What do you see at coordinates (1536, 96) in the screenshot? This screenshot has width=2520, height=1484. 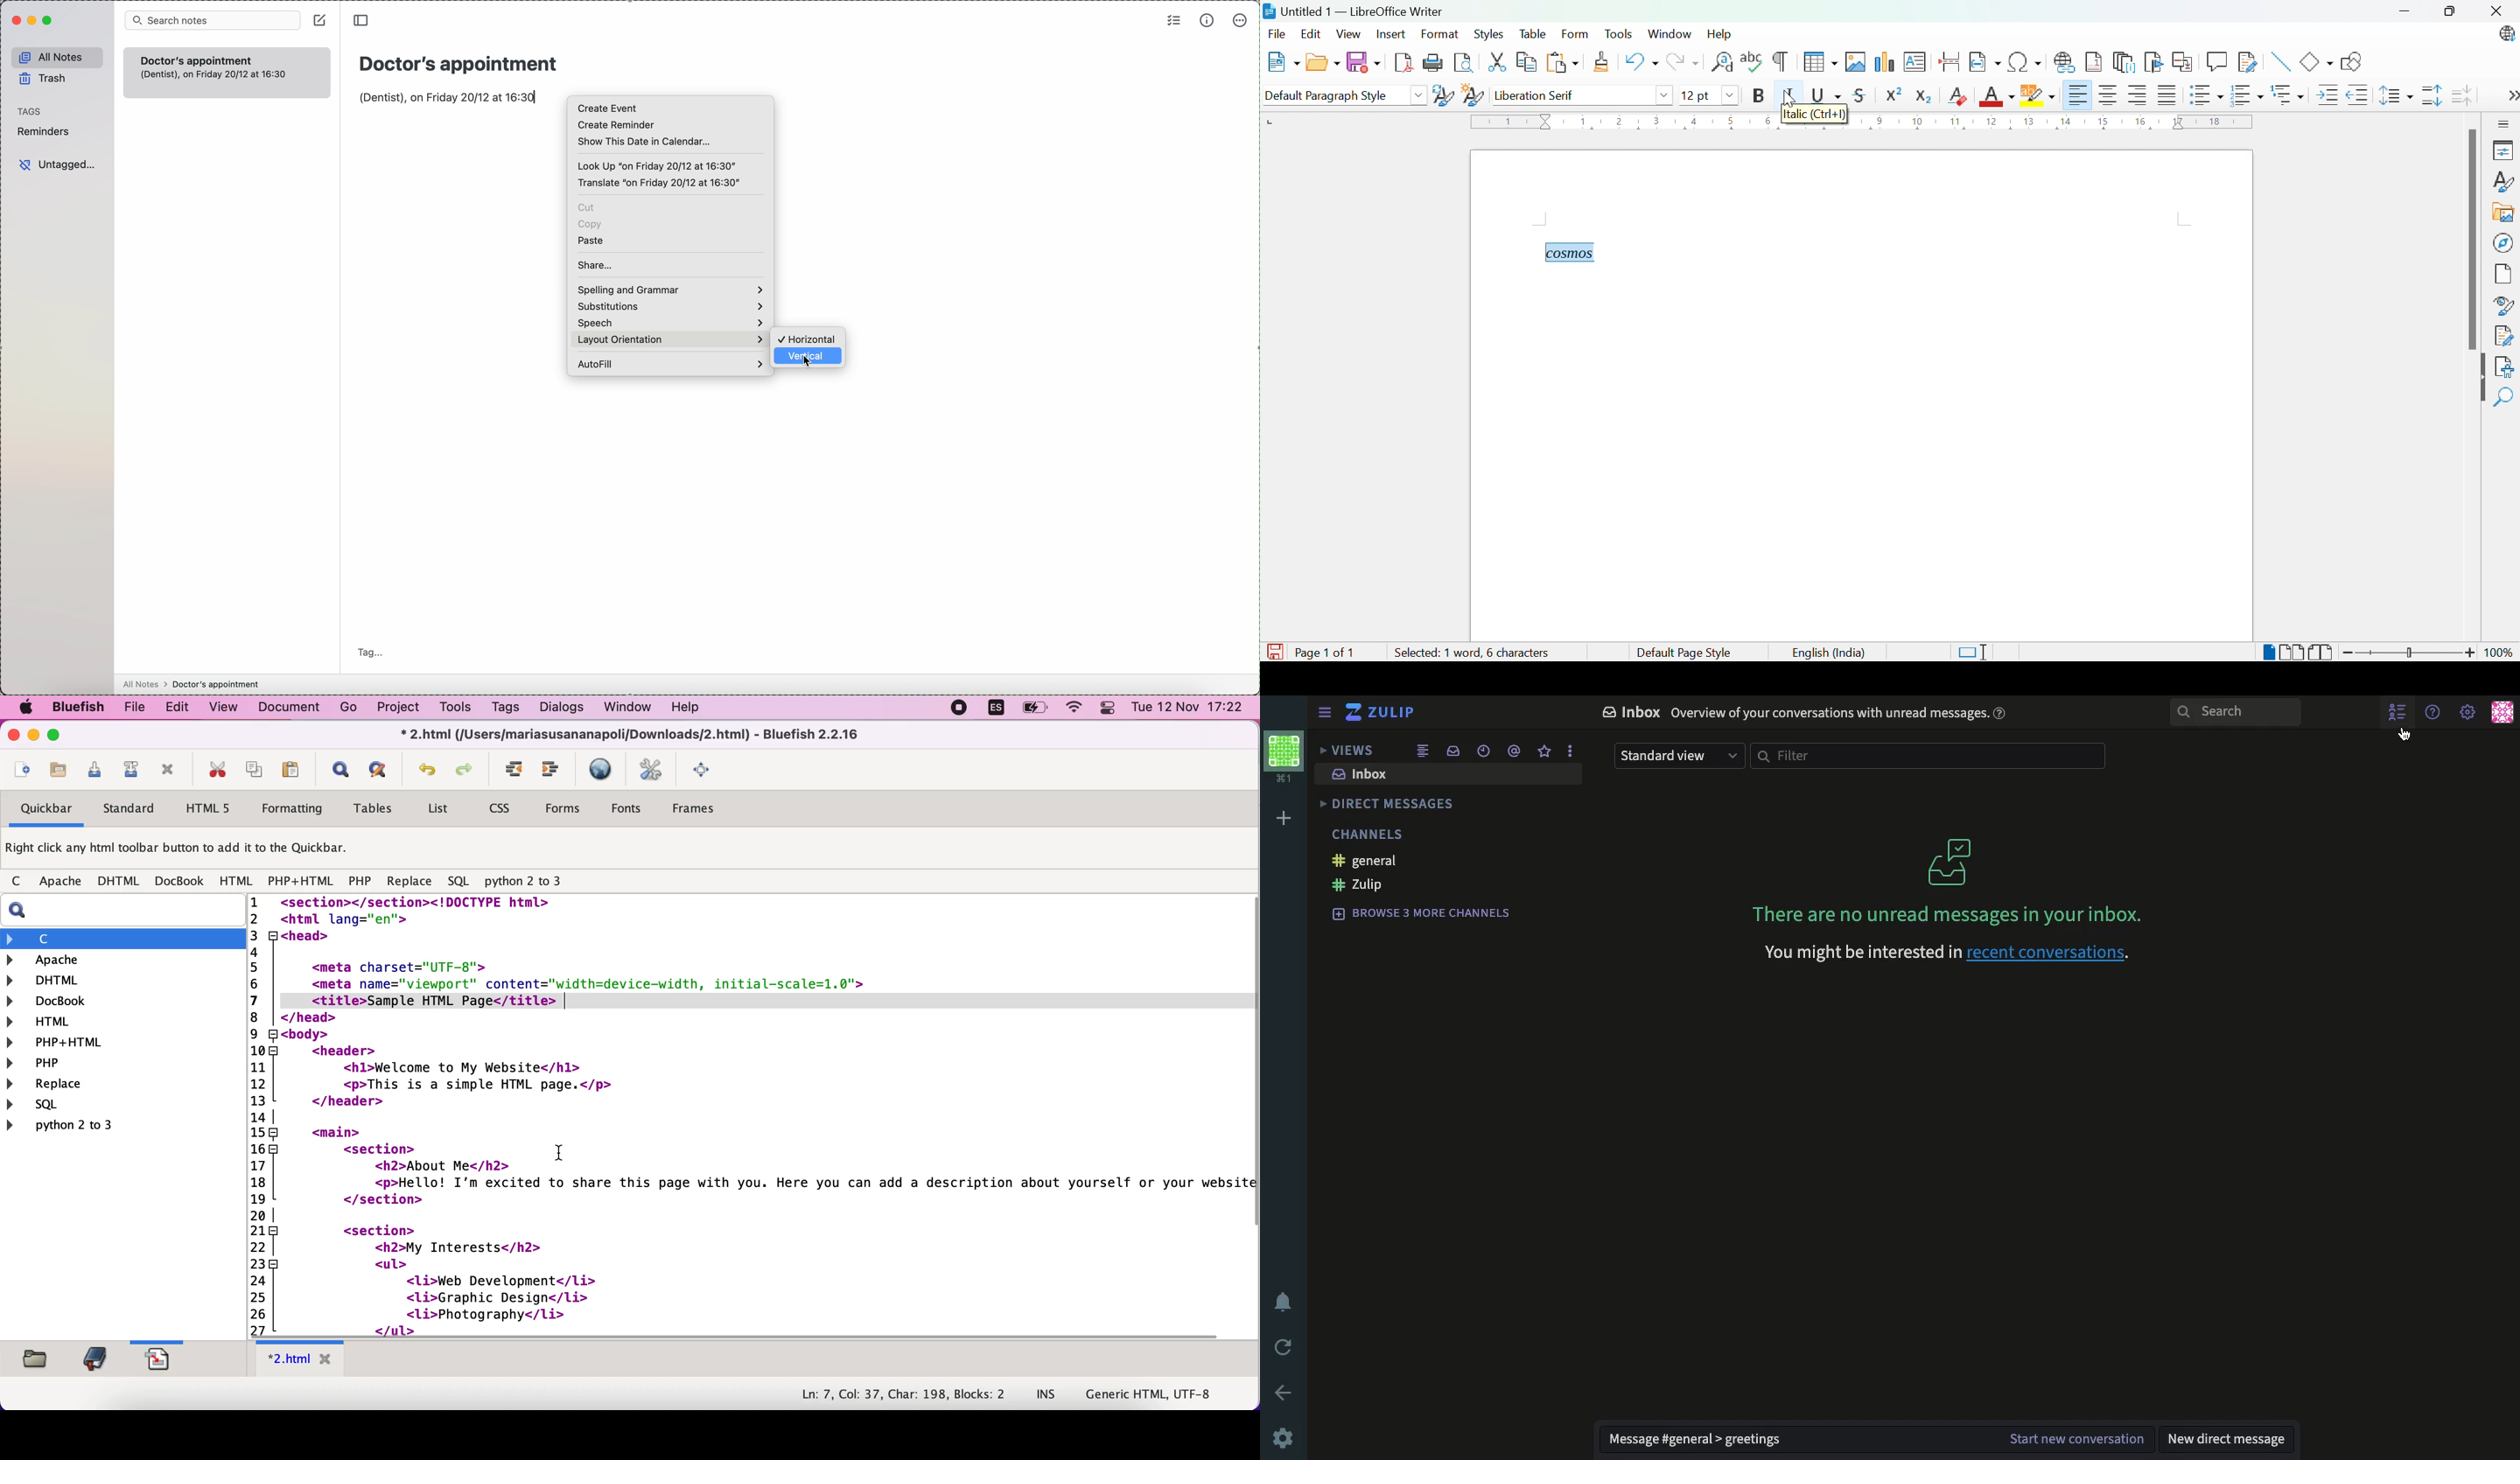 I see `Liberation serif` at bounding box center [1536, 96].